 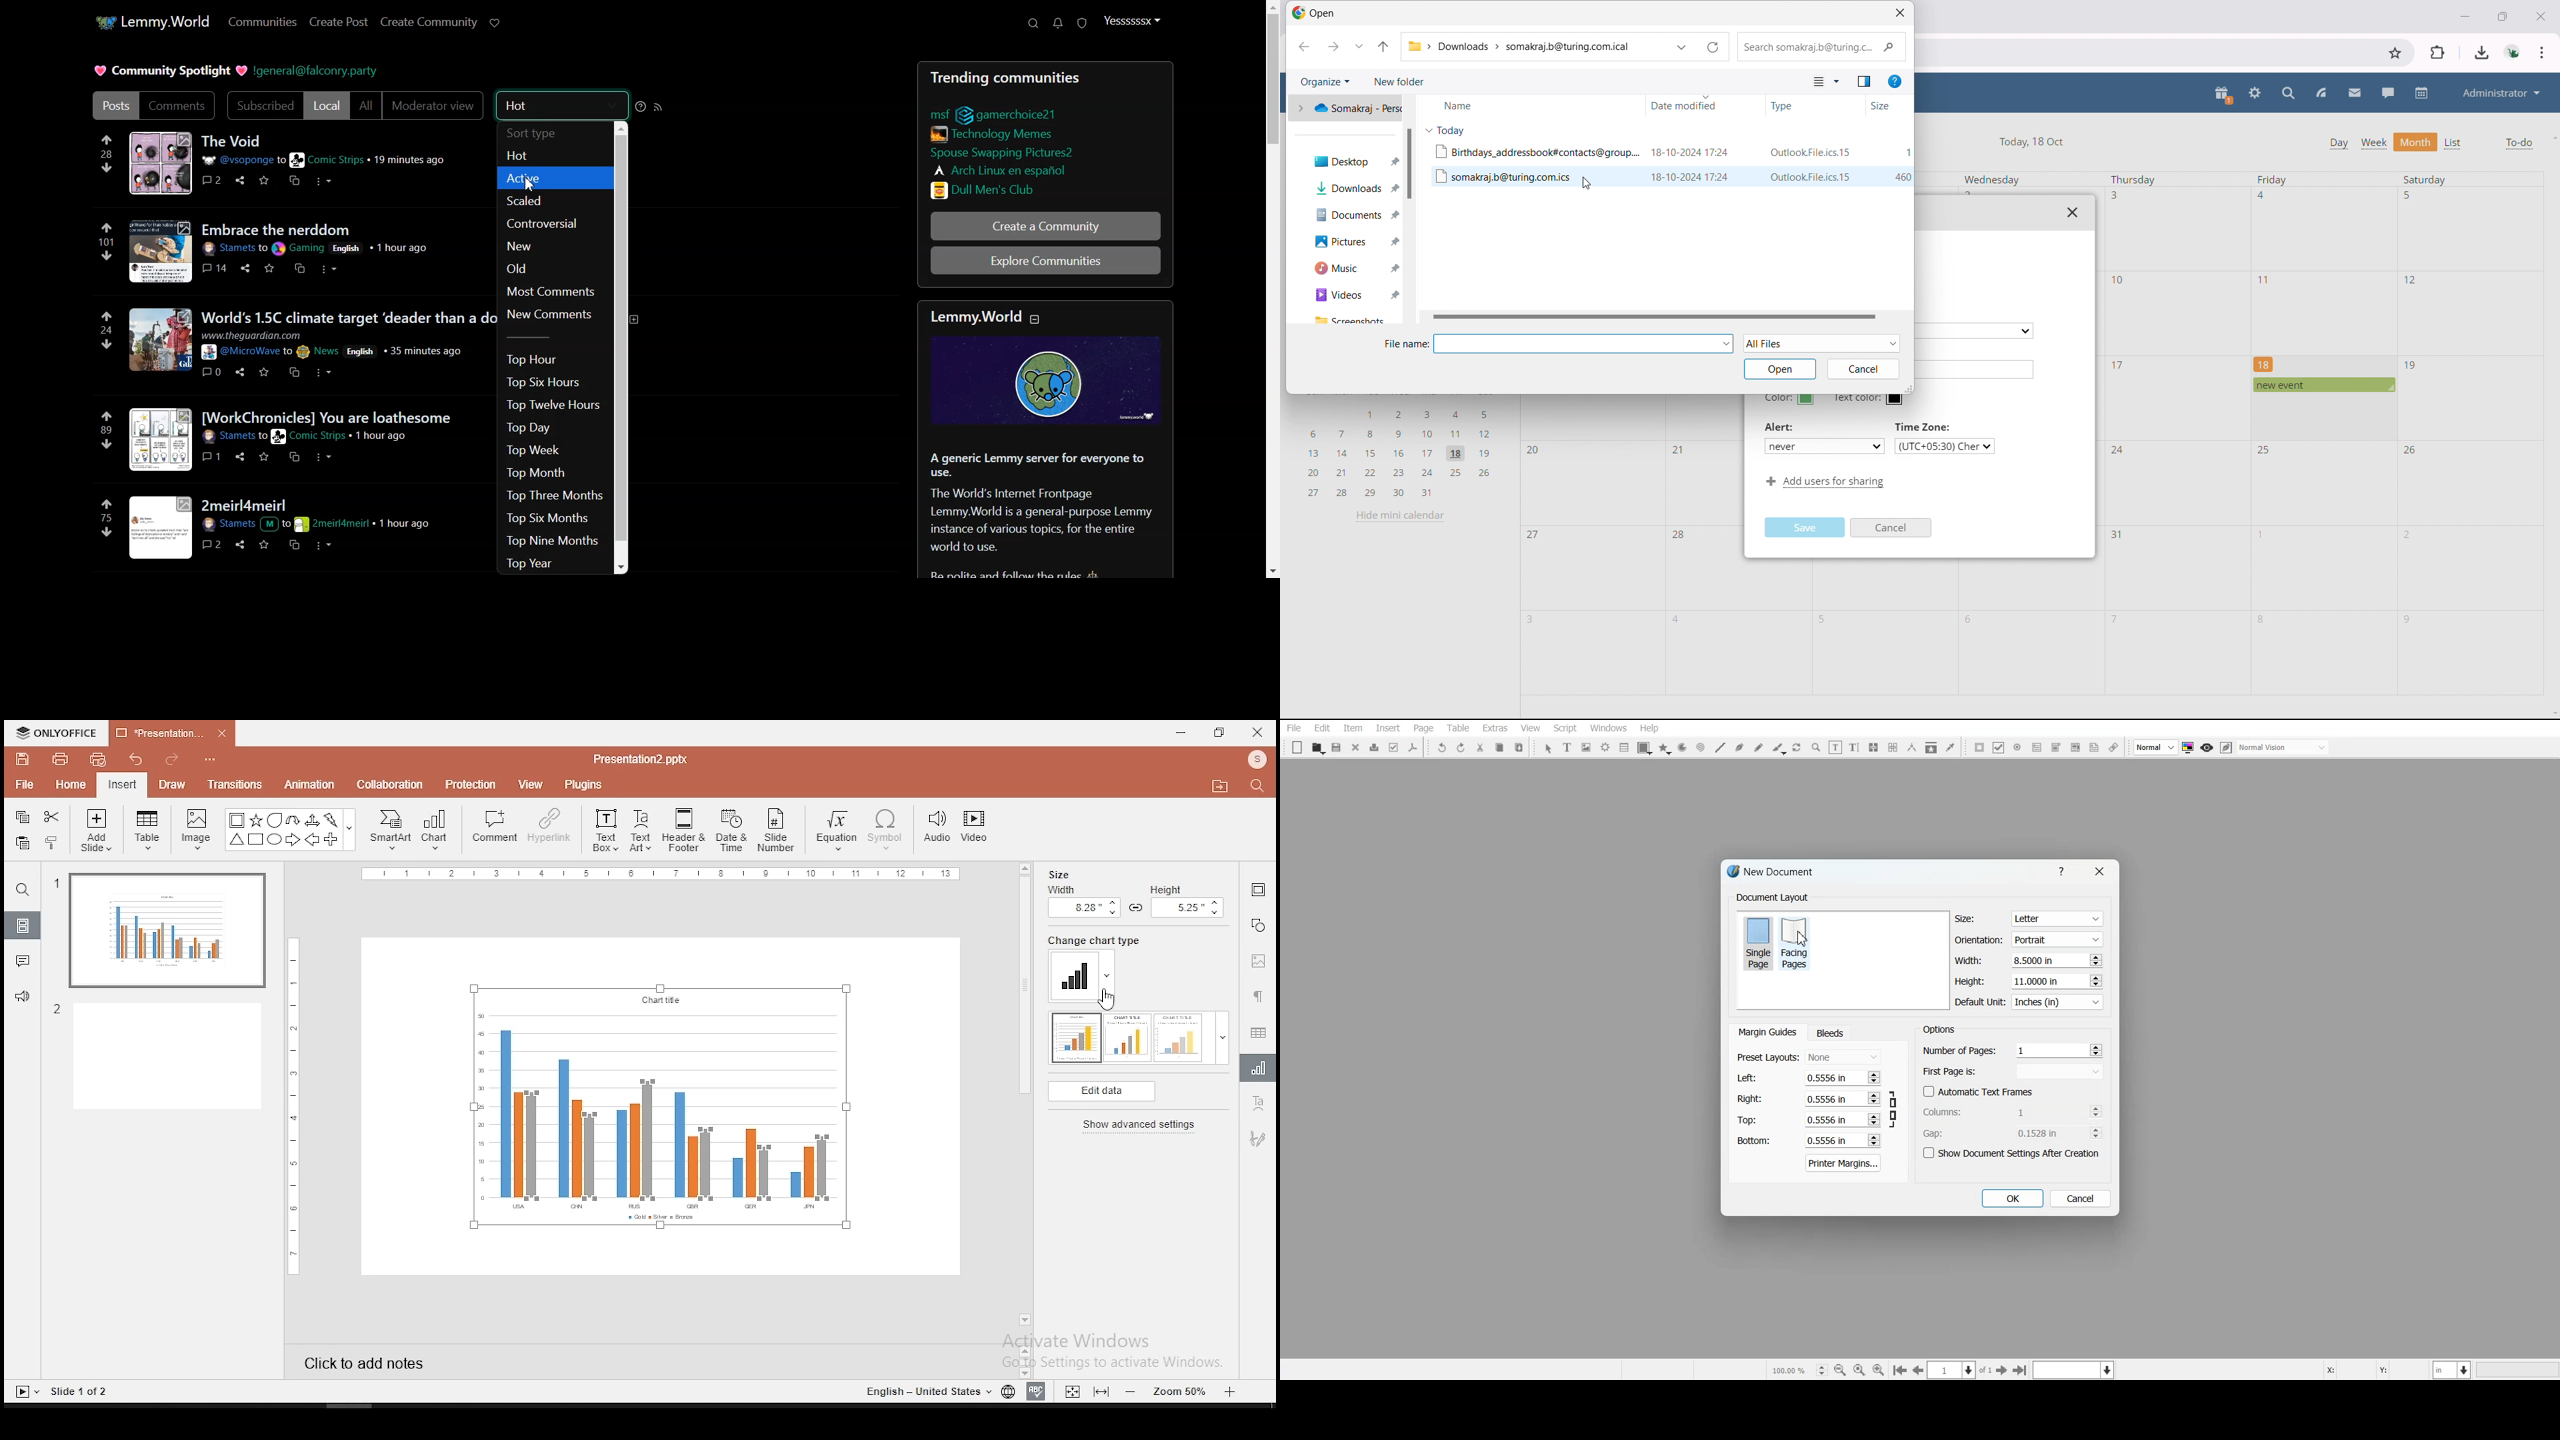 What do you see at coordinates (1565, 728) in the screenshot?
I see `Script` at bounding box center [1565, 728].